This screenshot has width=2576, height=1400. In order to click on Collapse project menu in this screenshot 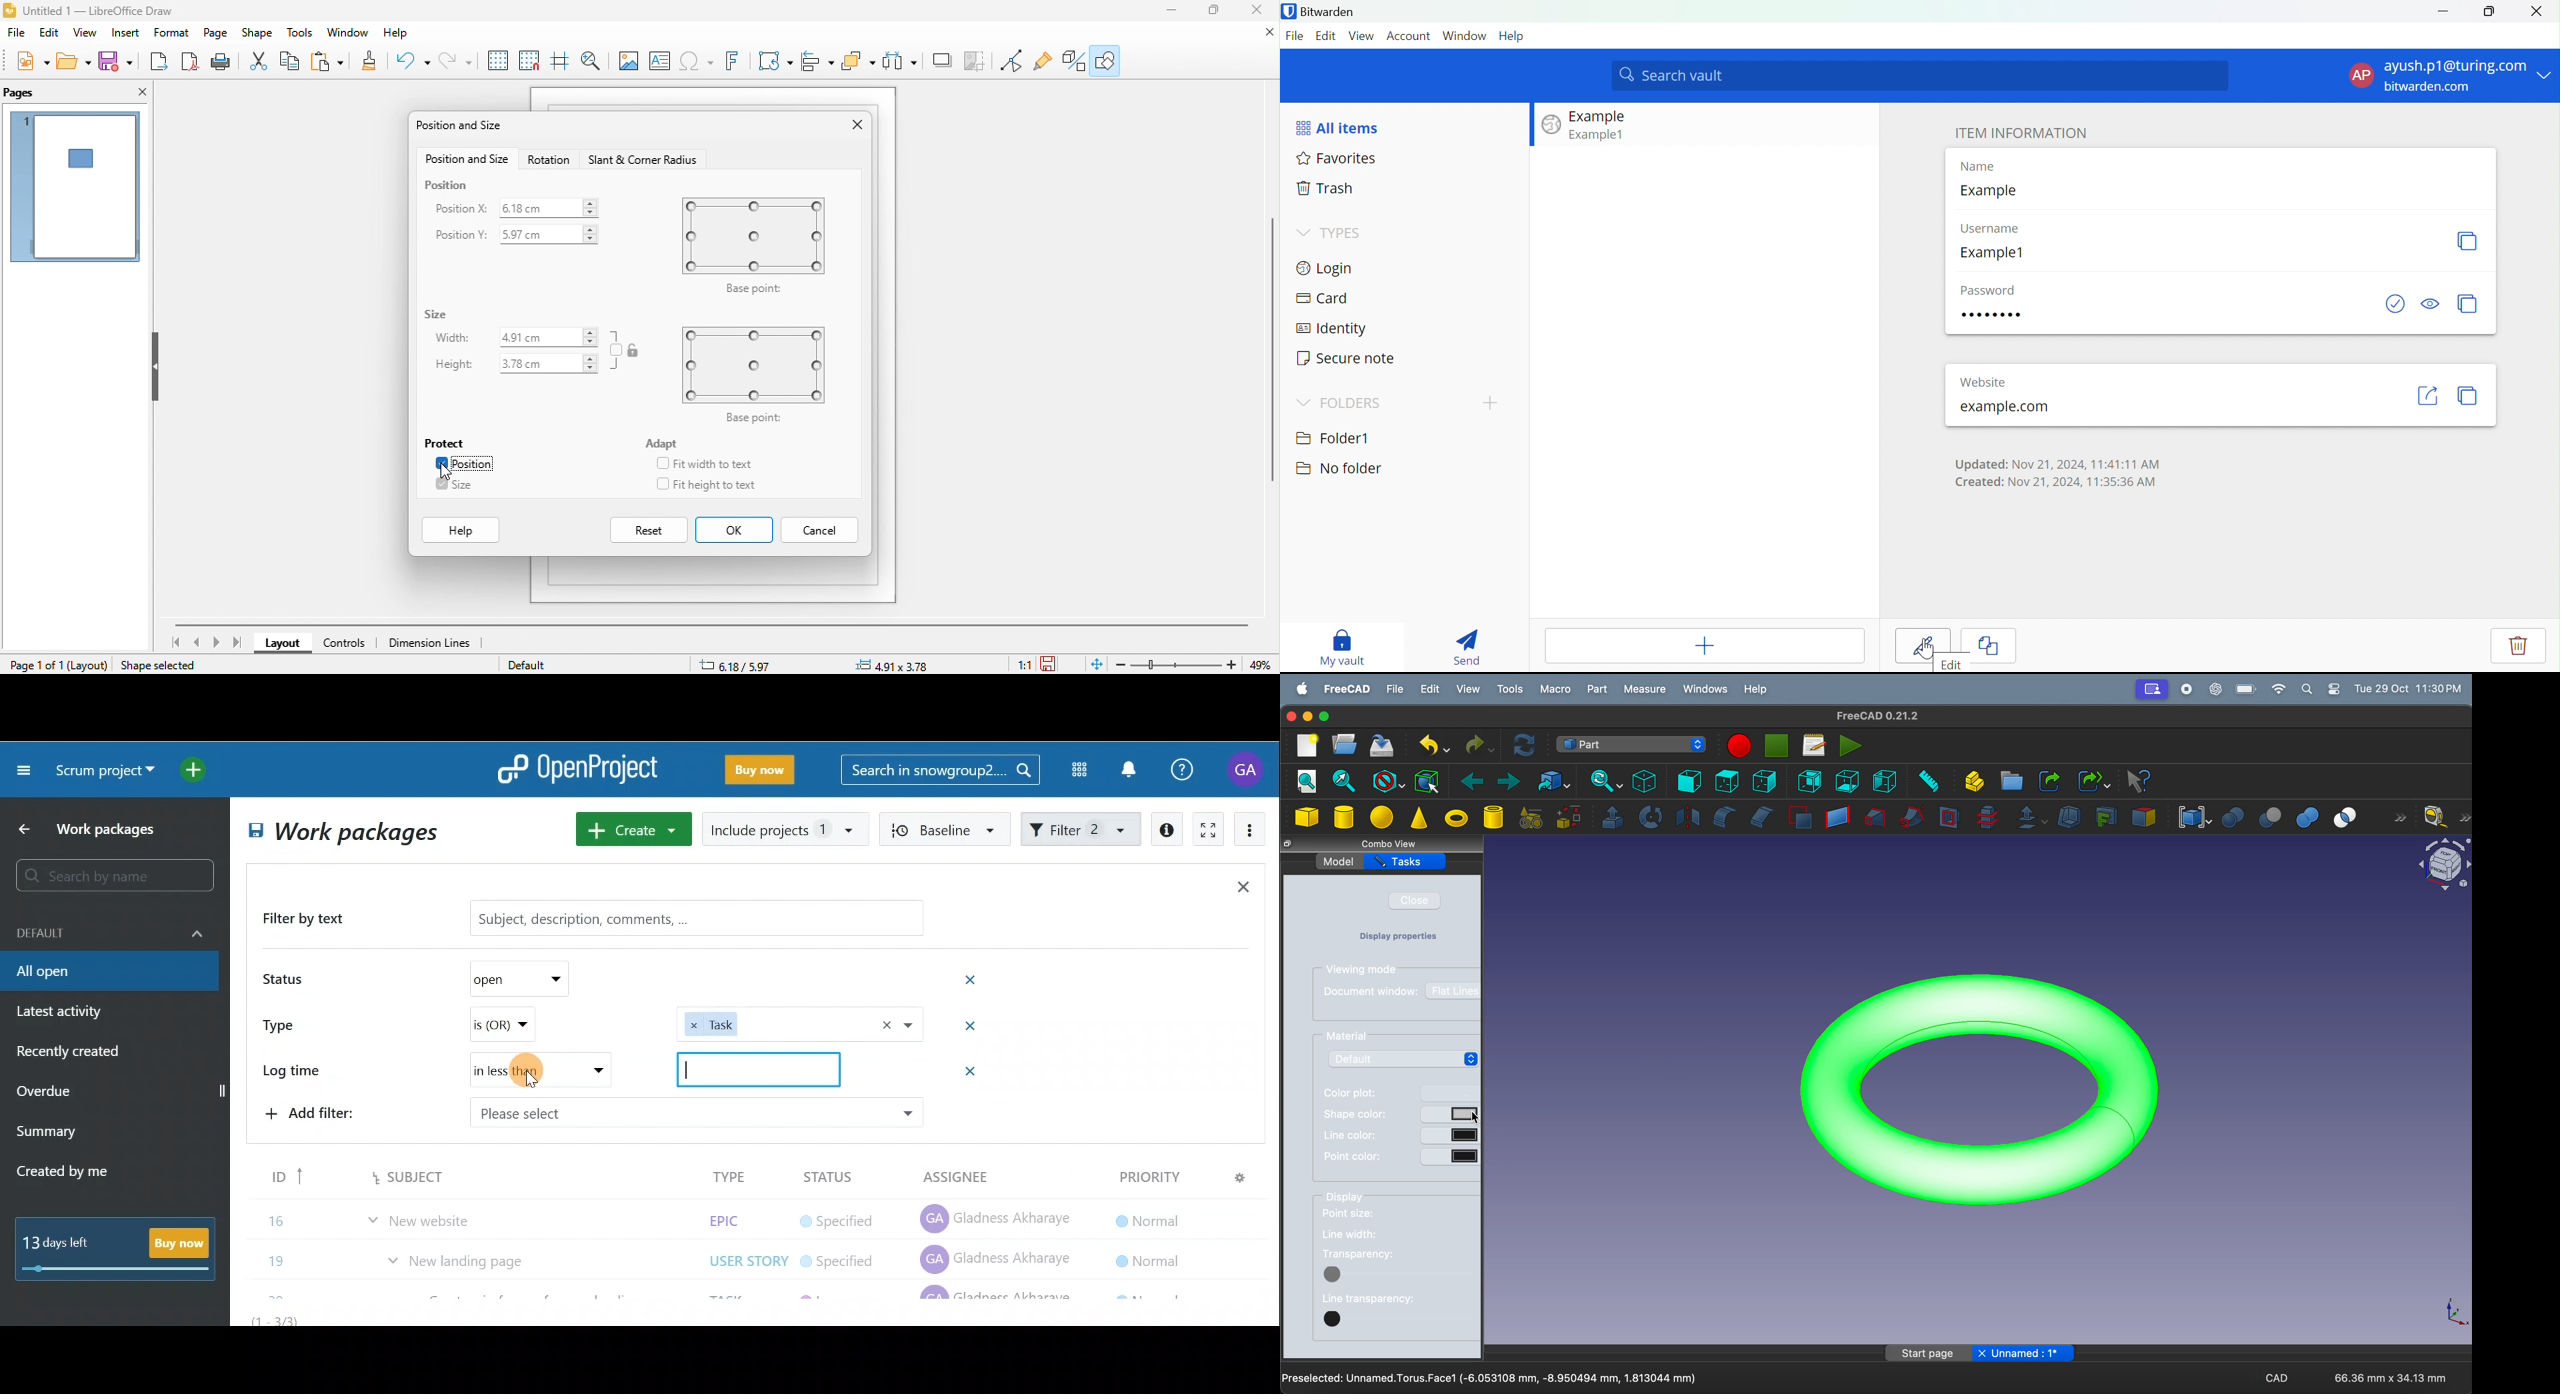, I will do `click(25, 769)`.